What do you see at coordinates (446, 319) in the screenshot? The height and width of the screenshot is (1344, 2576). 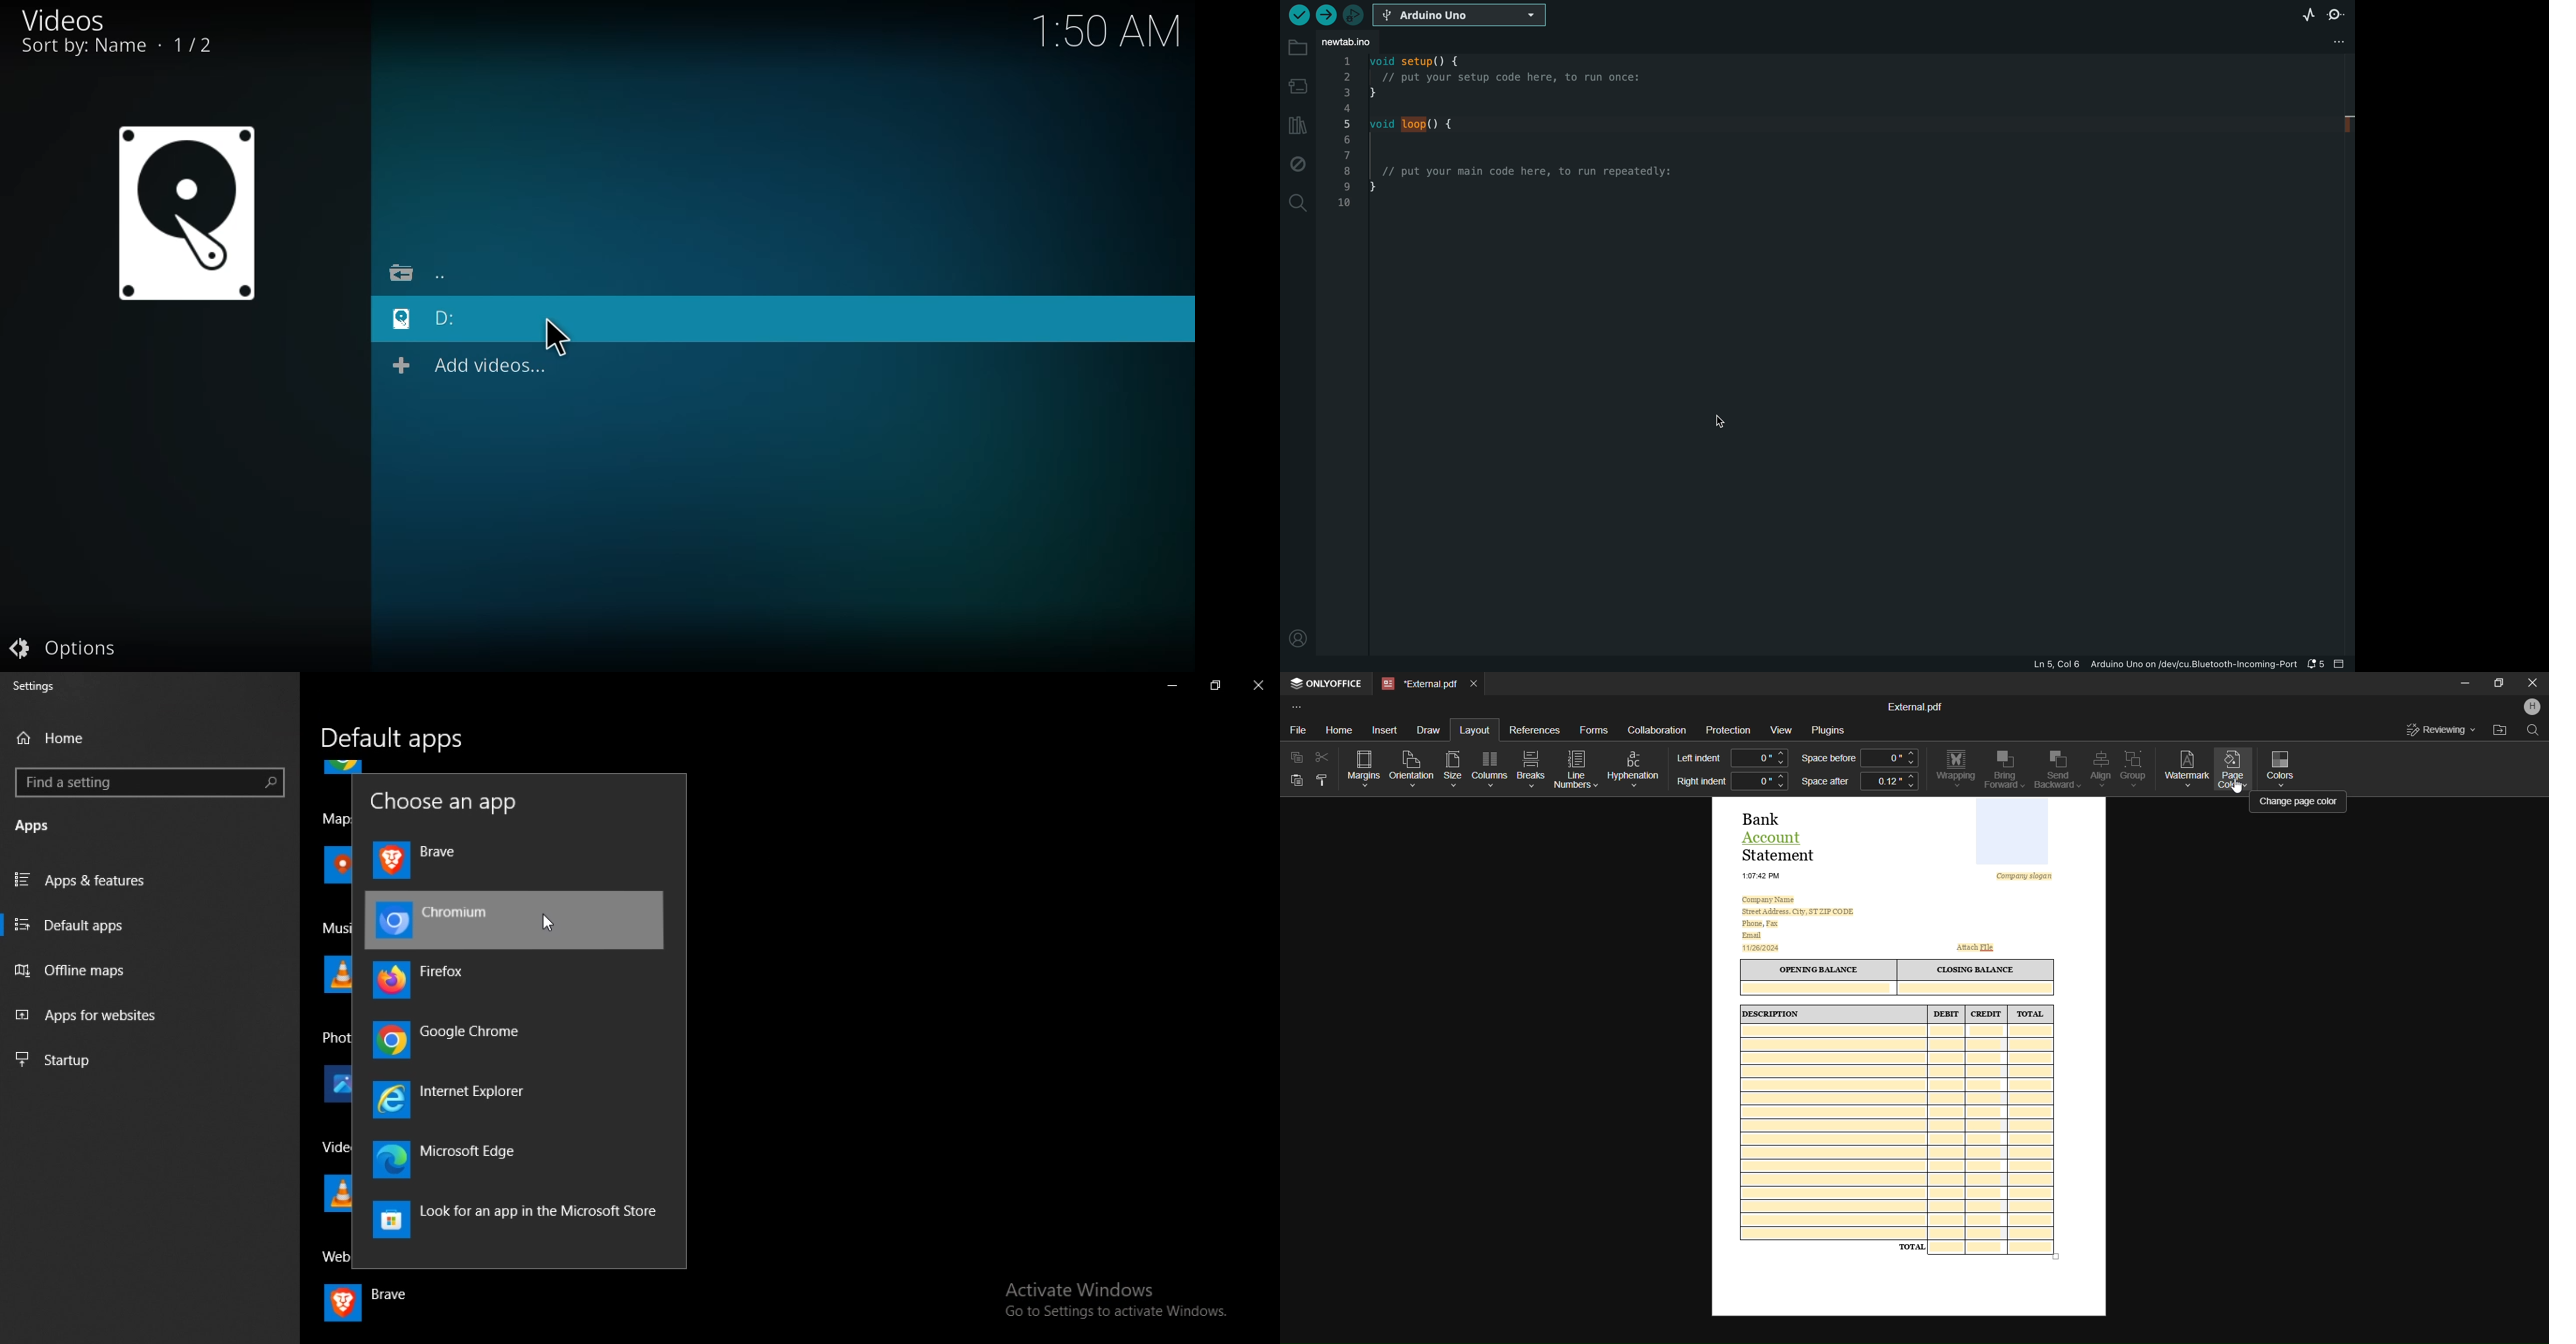 I see `d drive added` at bounding box center [446, 319].